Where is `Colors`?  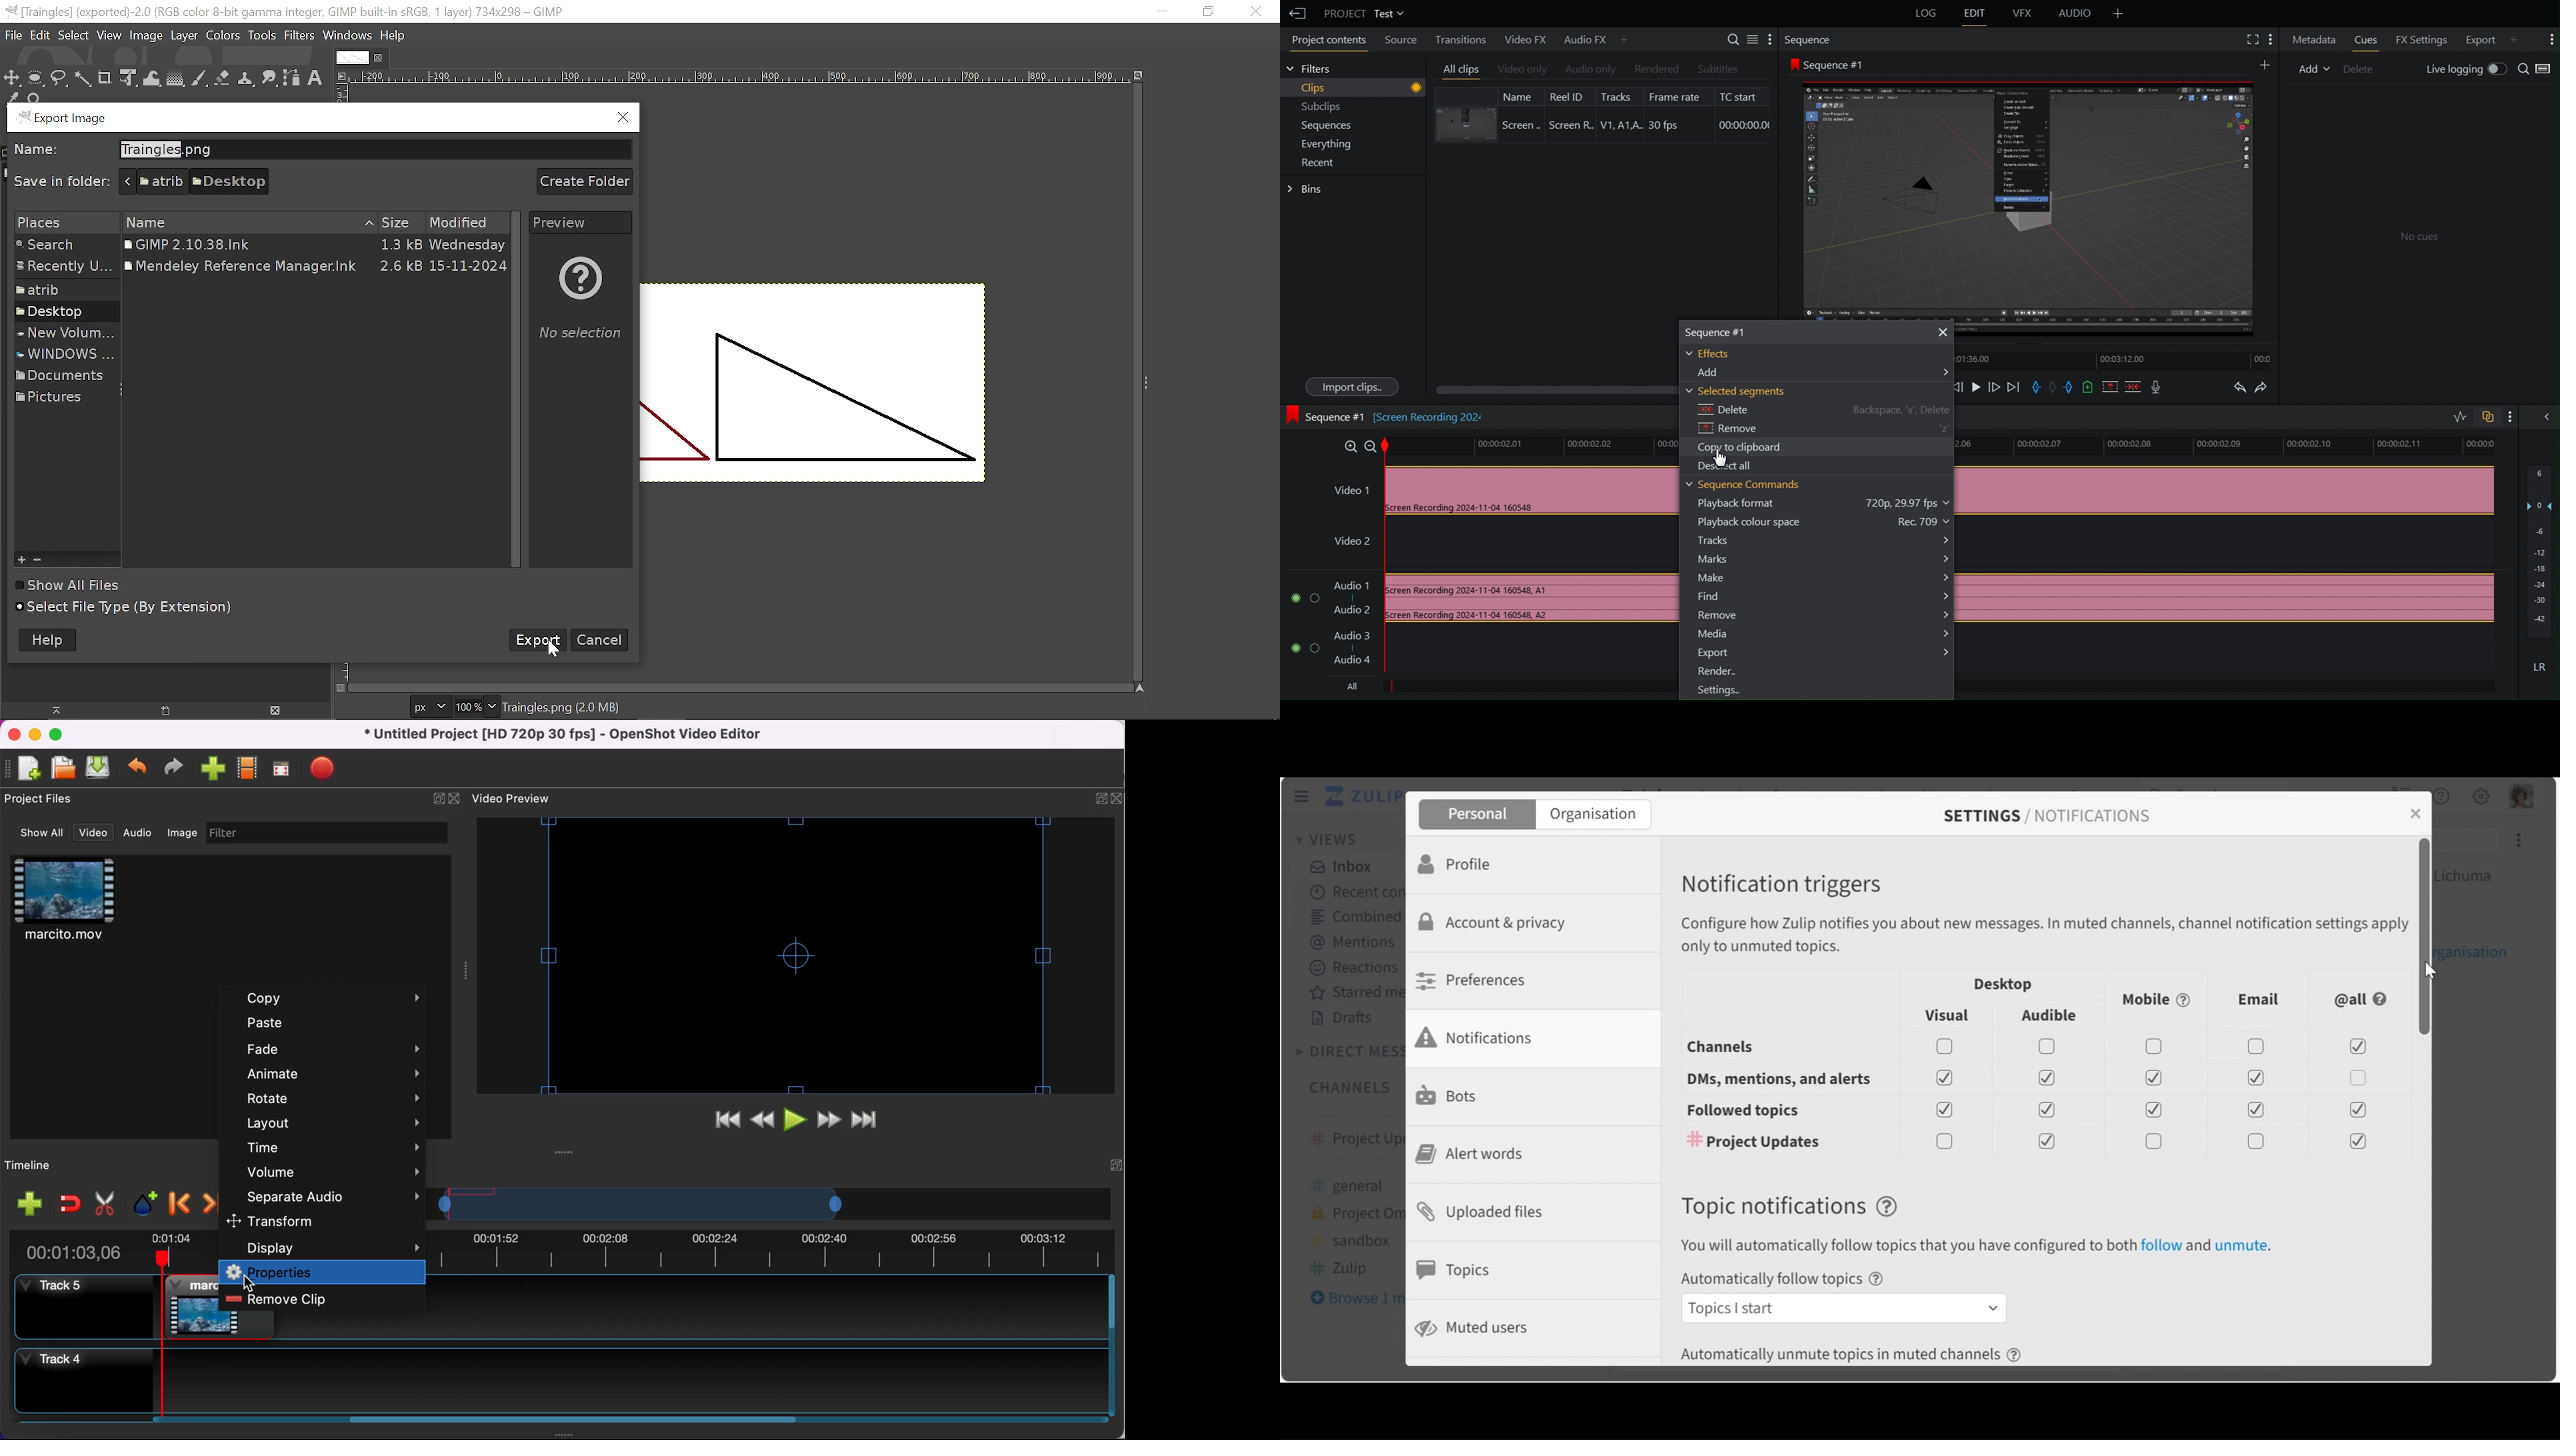 Colors is located at coordinates (224, 37).